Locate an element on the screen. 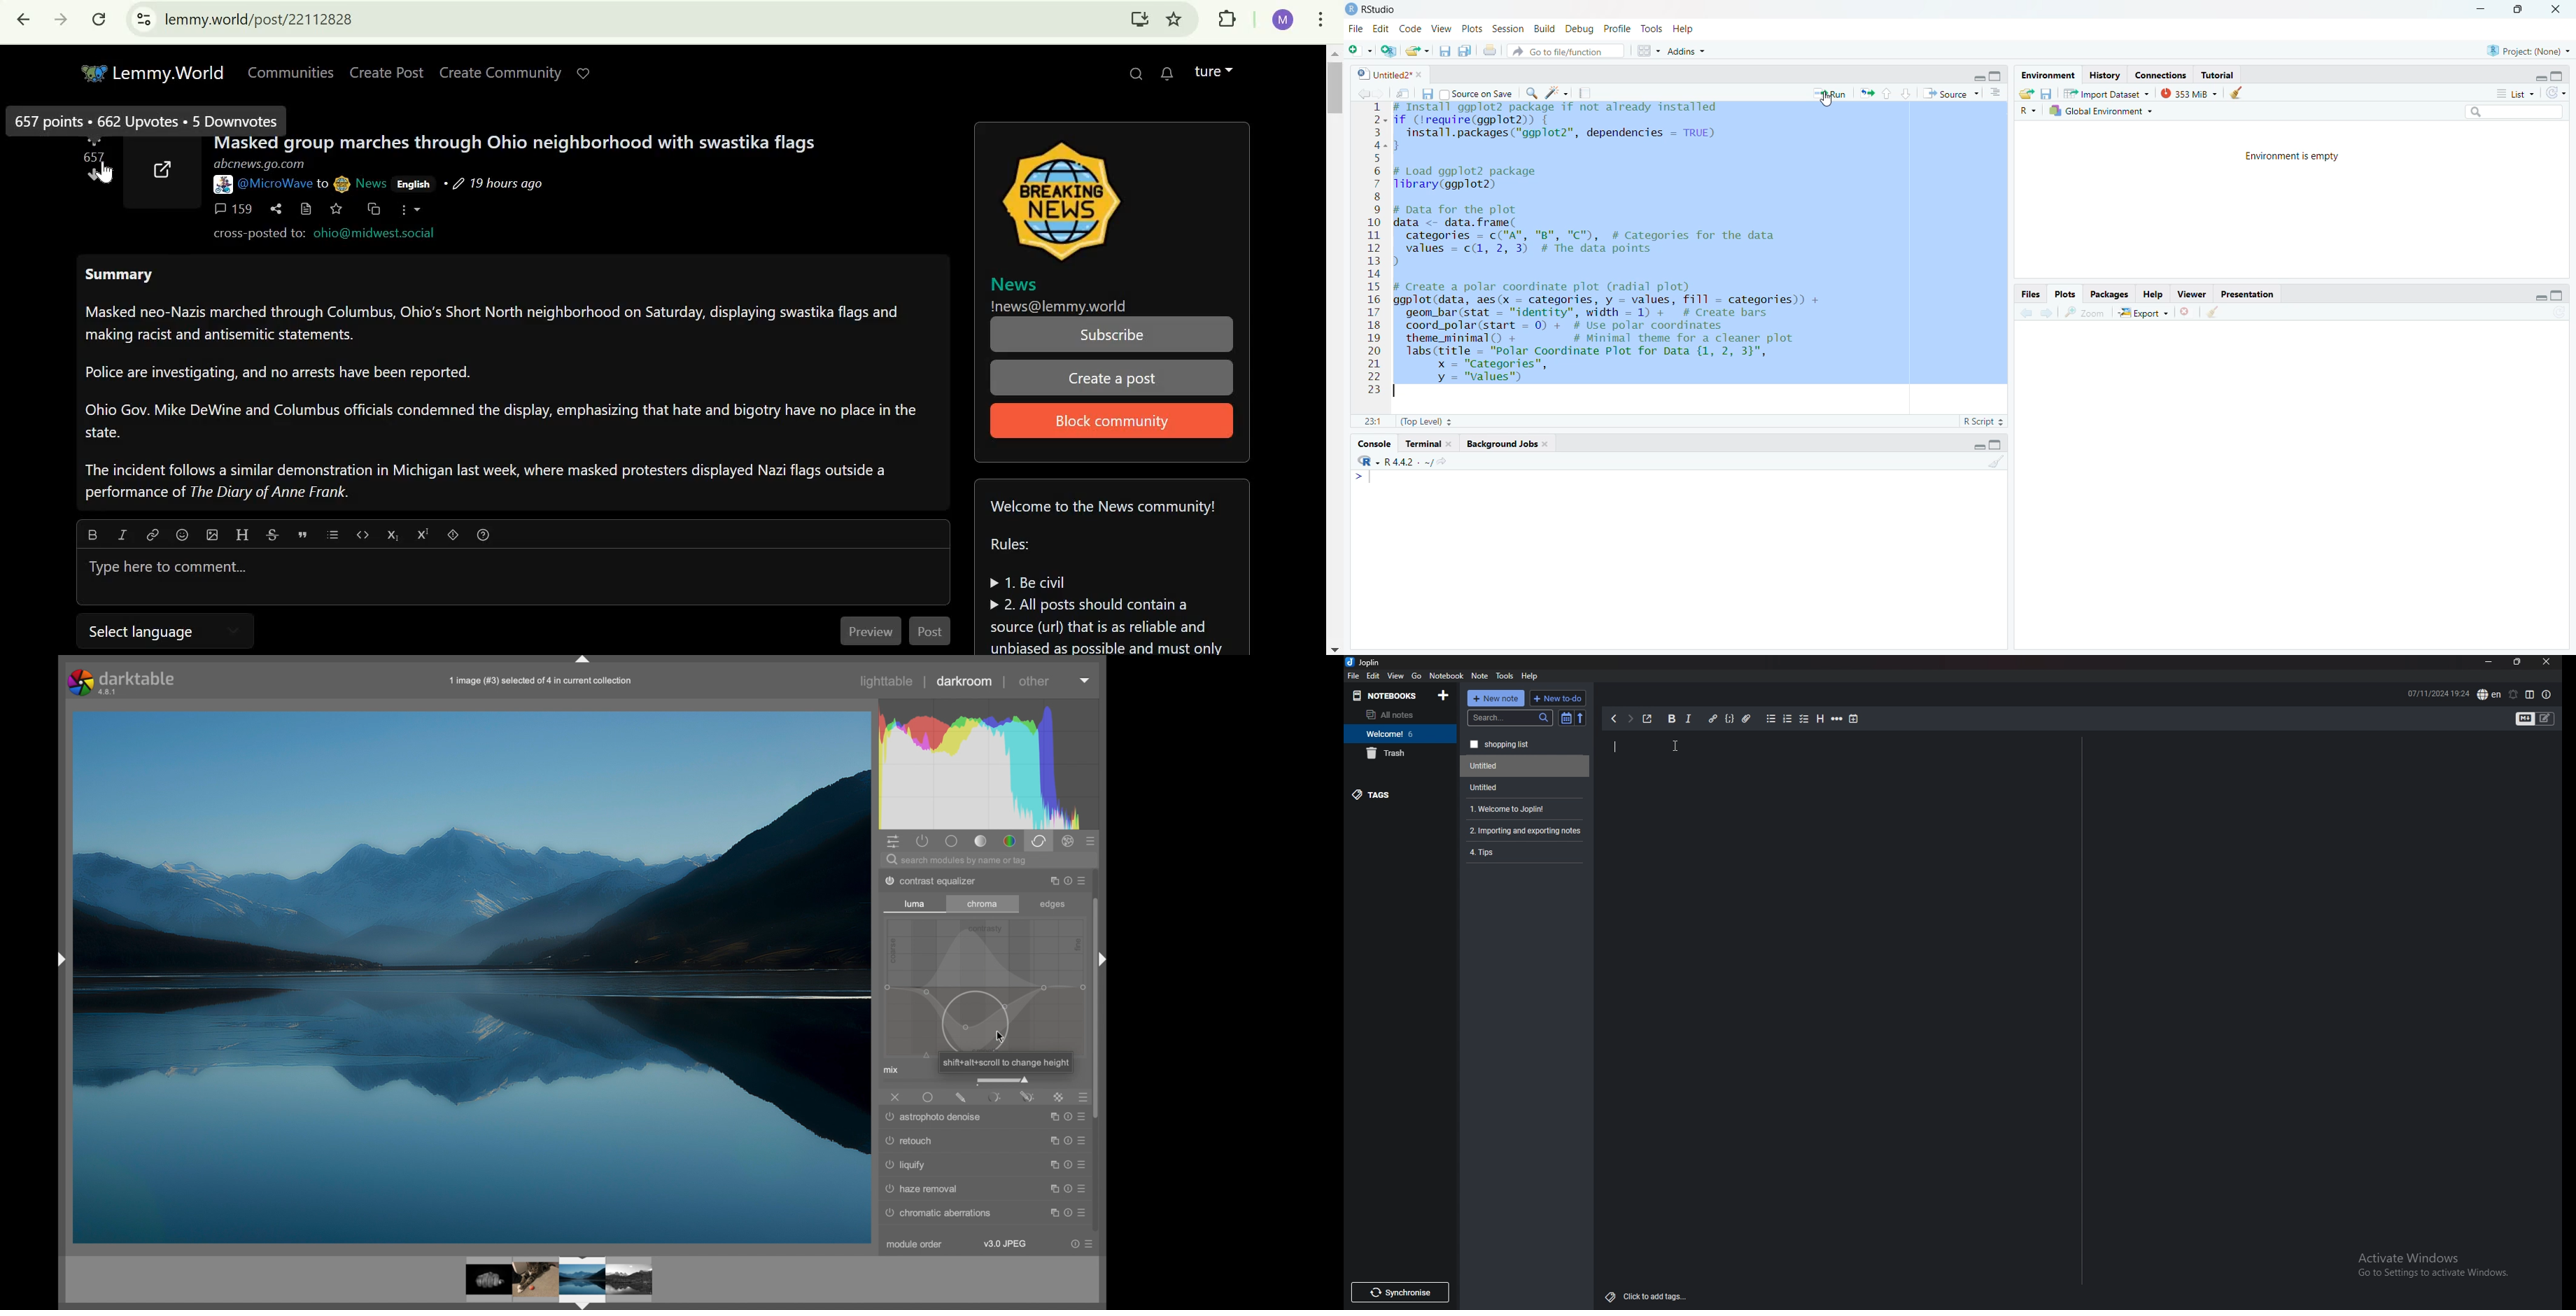 The width and height of the screenshot is (2576, 1316). workspace pane is located at coordinates (1650, 51).